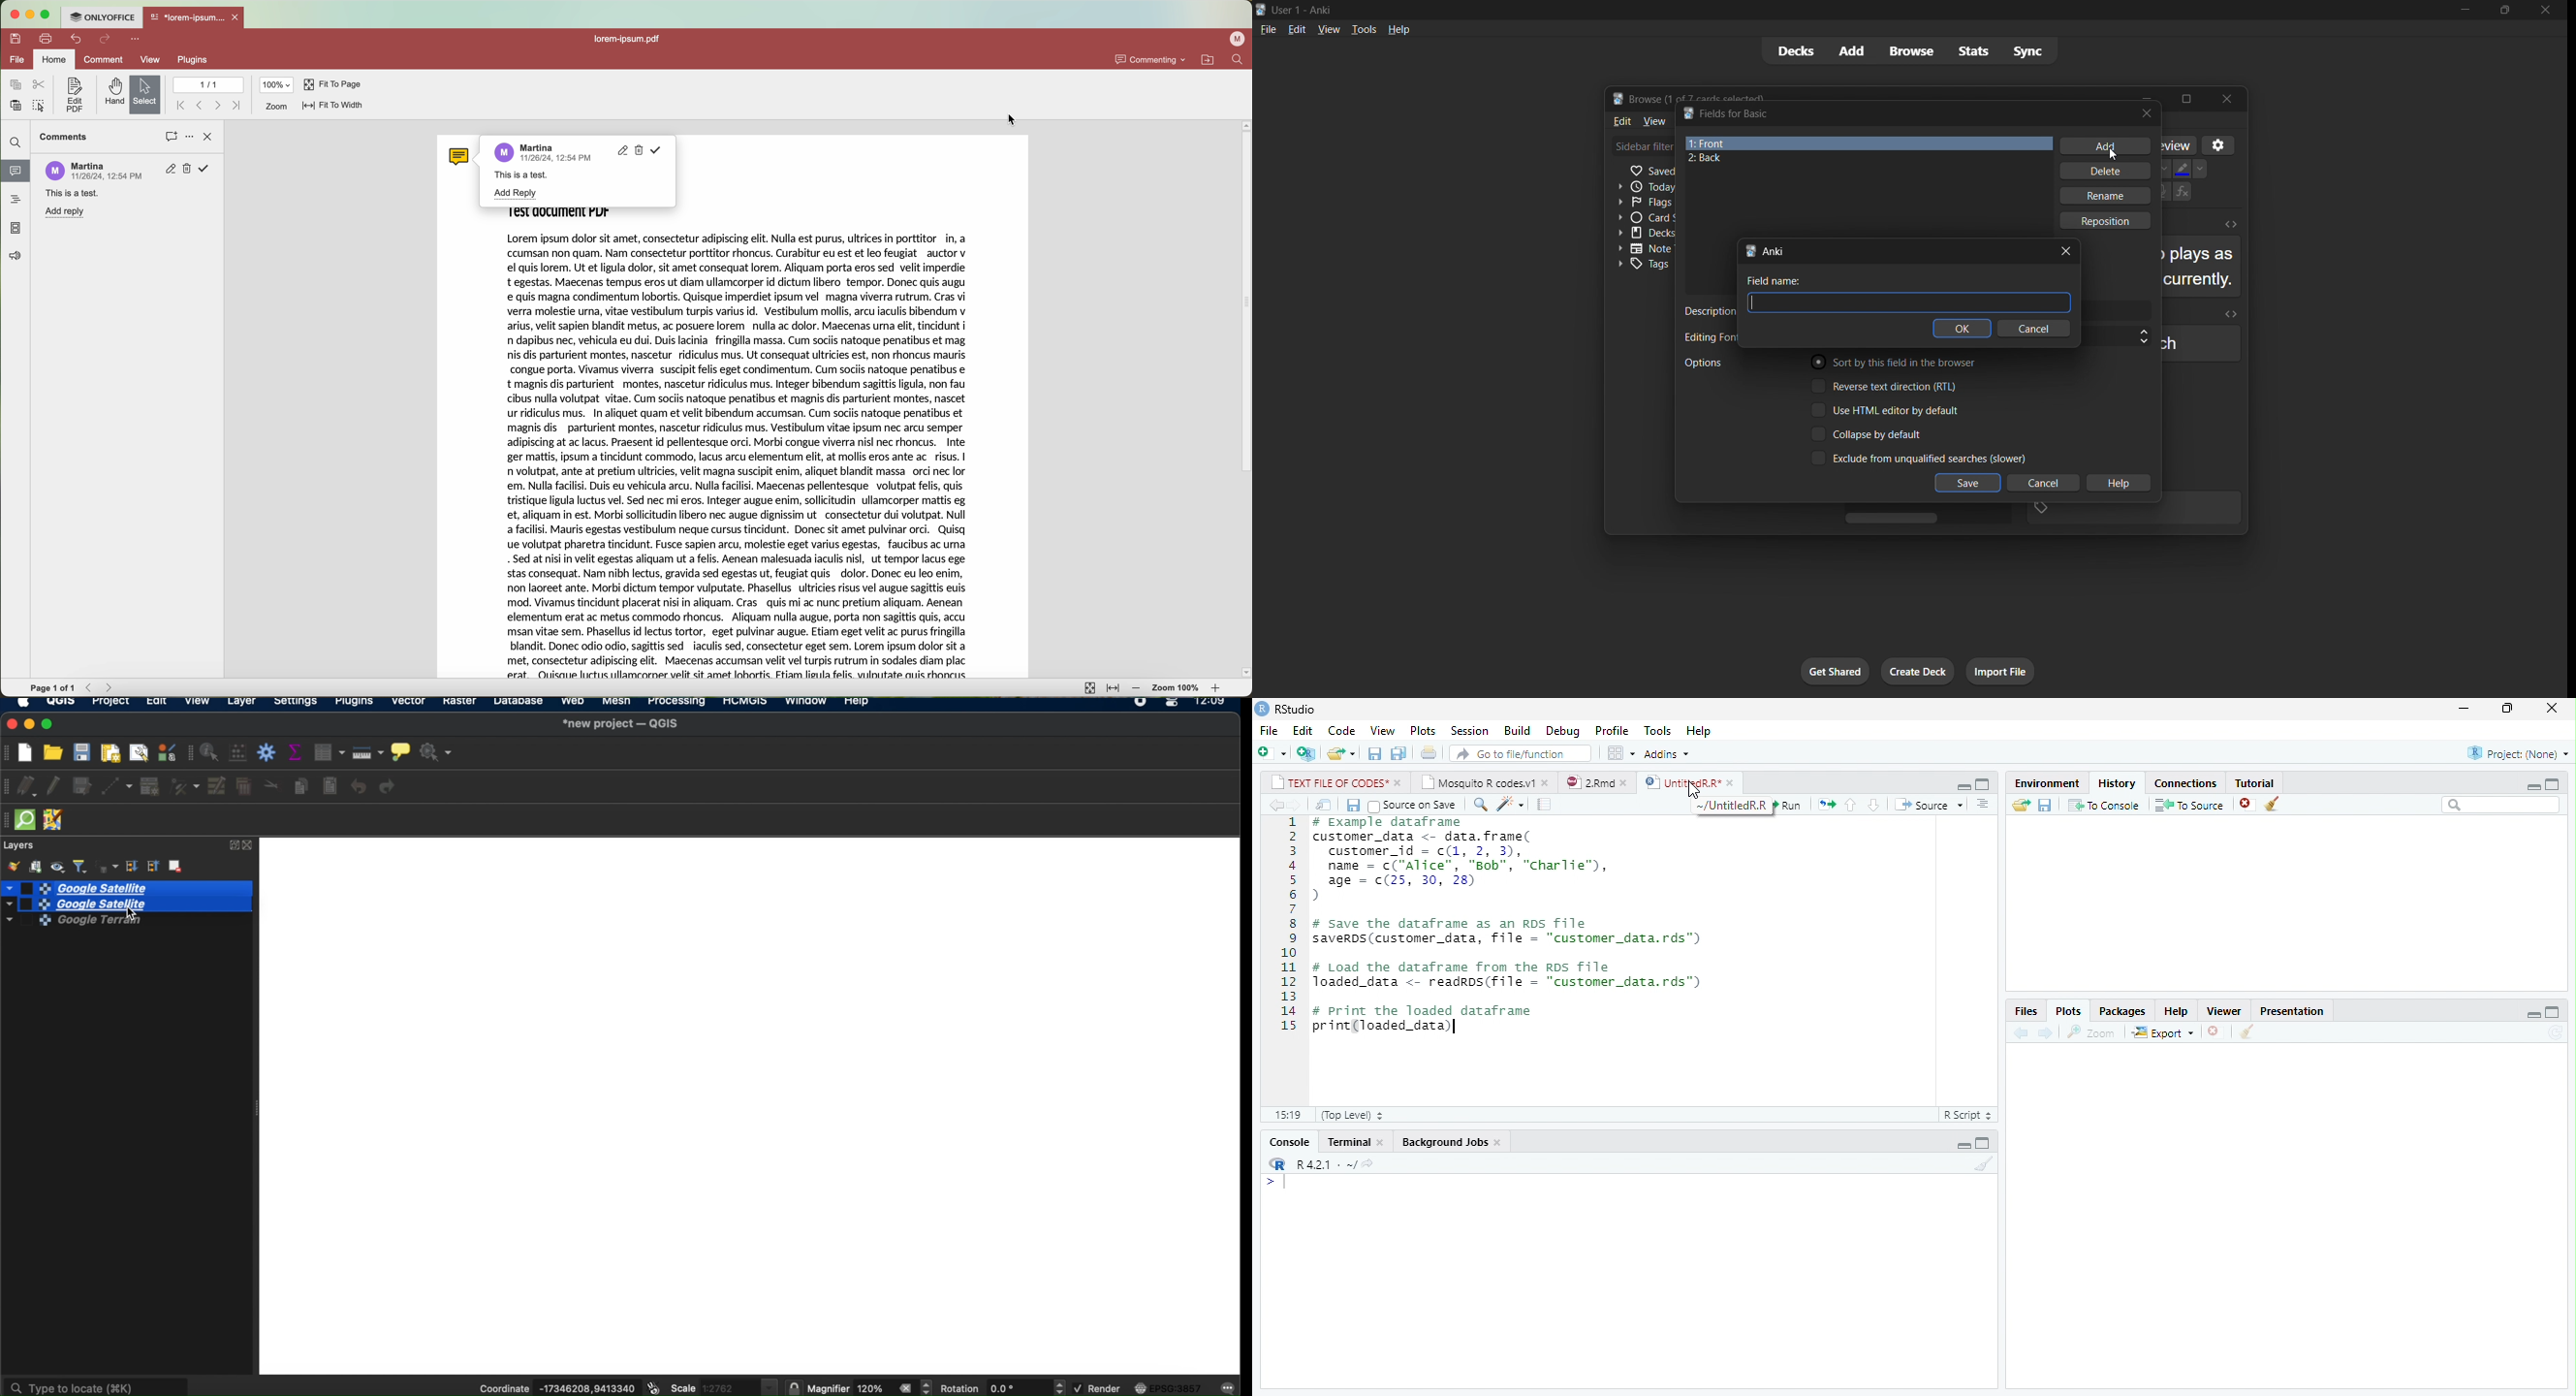 The image size is (2576, 1400). Describe the element at coordinates (244, 788) in the screenshot. I see `delete selected` at that location.